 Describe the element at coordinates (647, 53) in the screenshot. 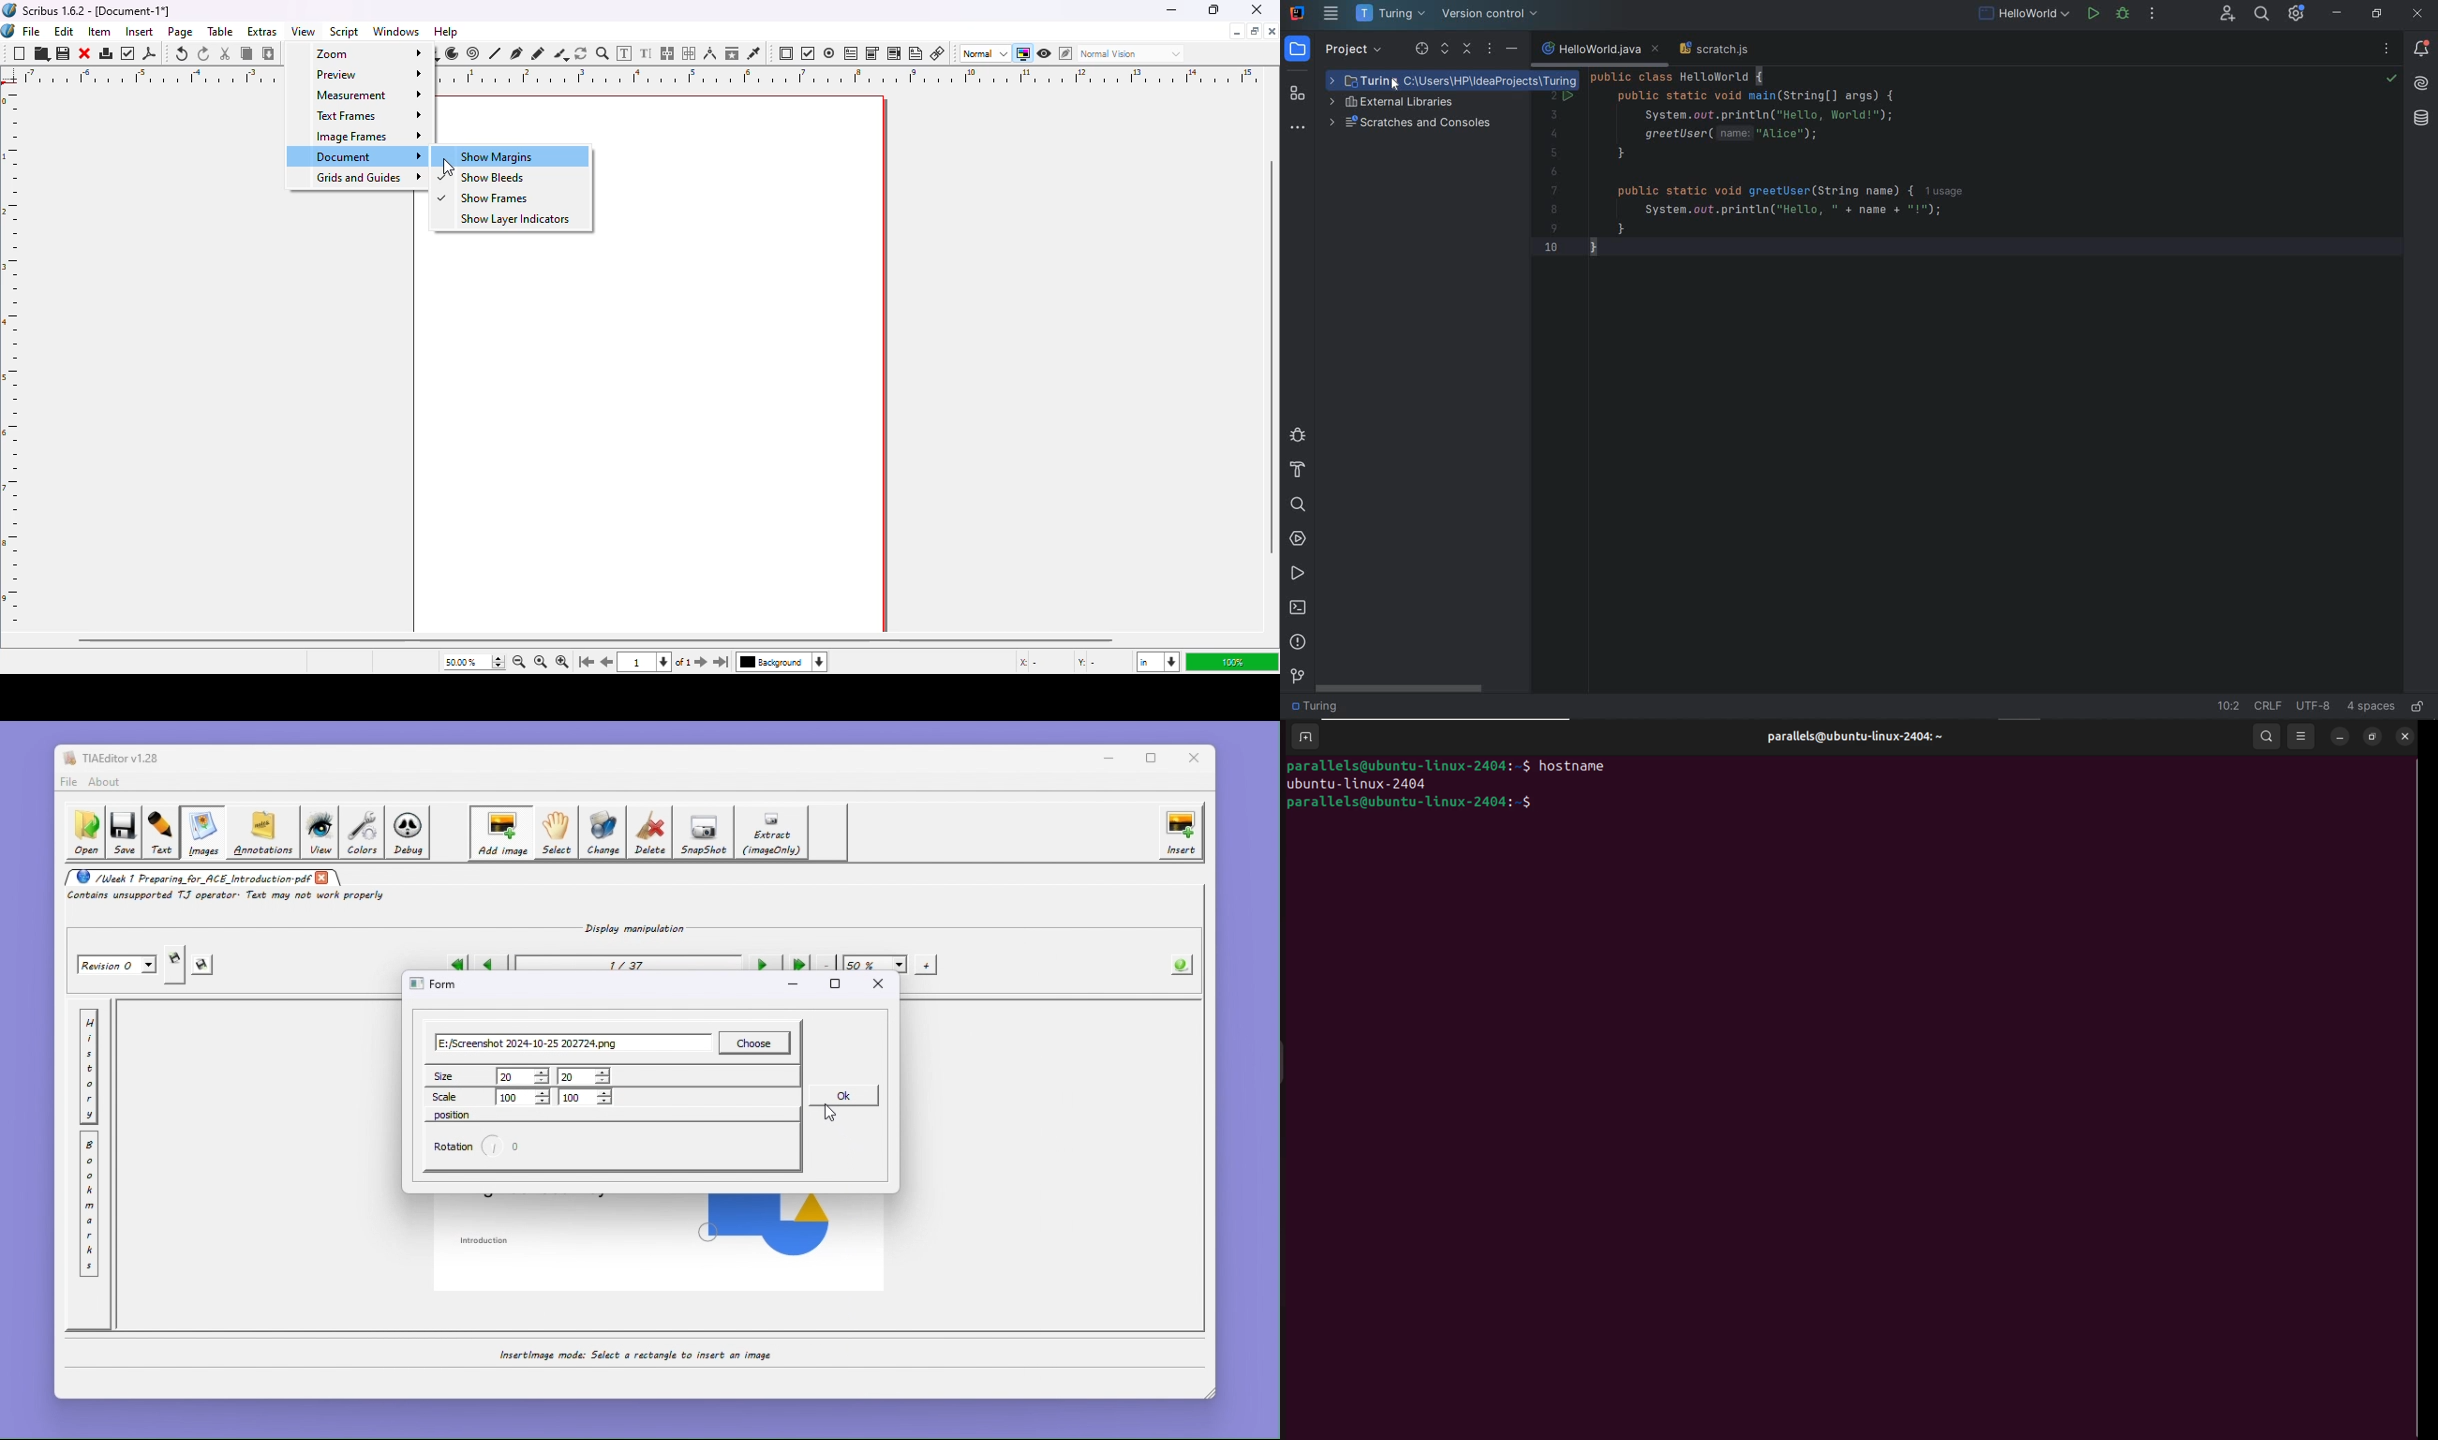

I see `edit text with story editor` at that location.